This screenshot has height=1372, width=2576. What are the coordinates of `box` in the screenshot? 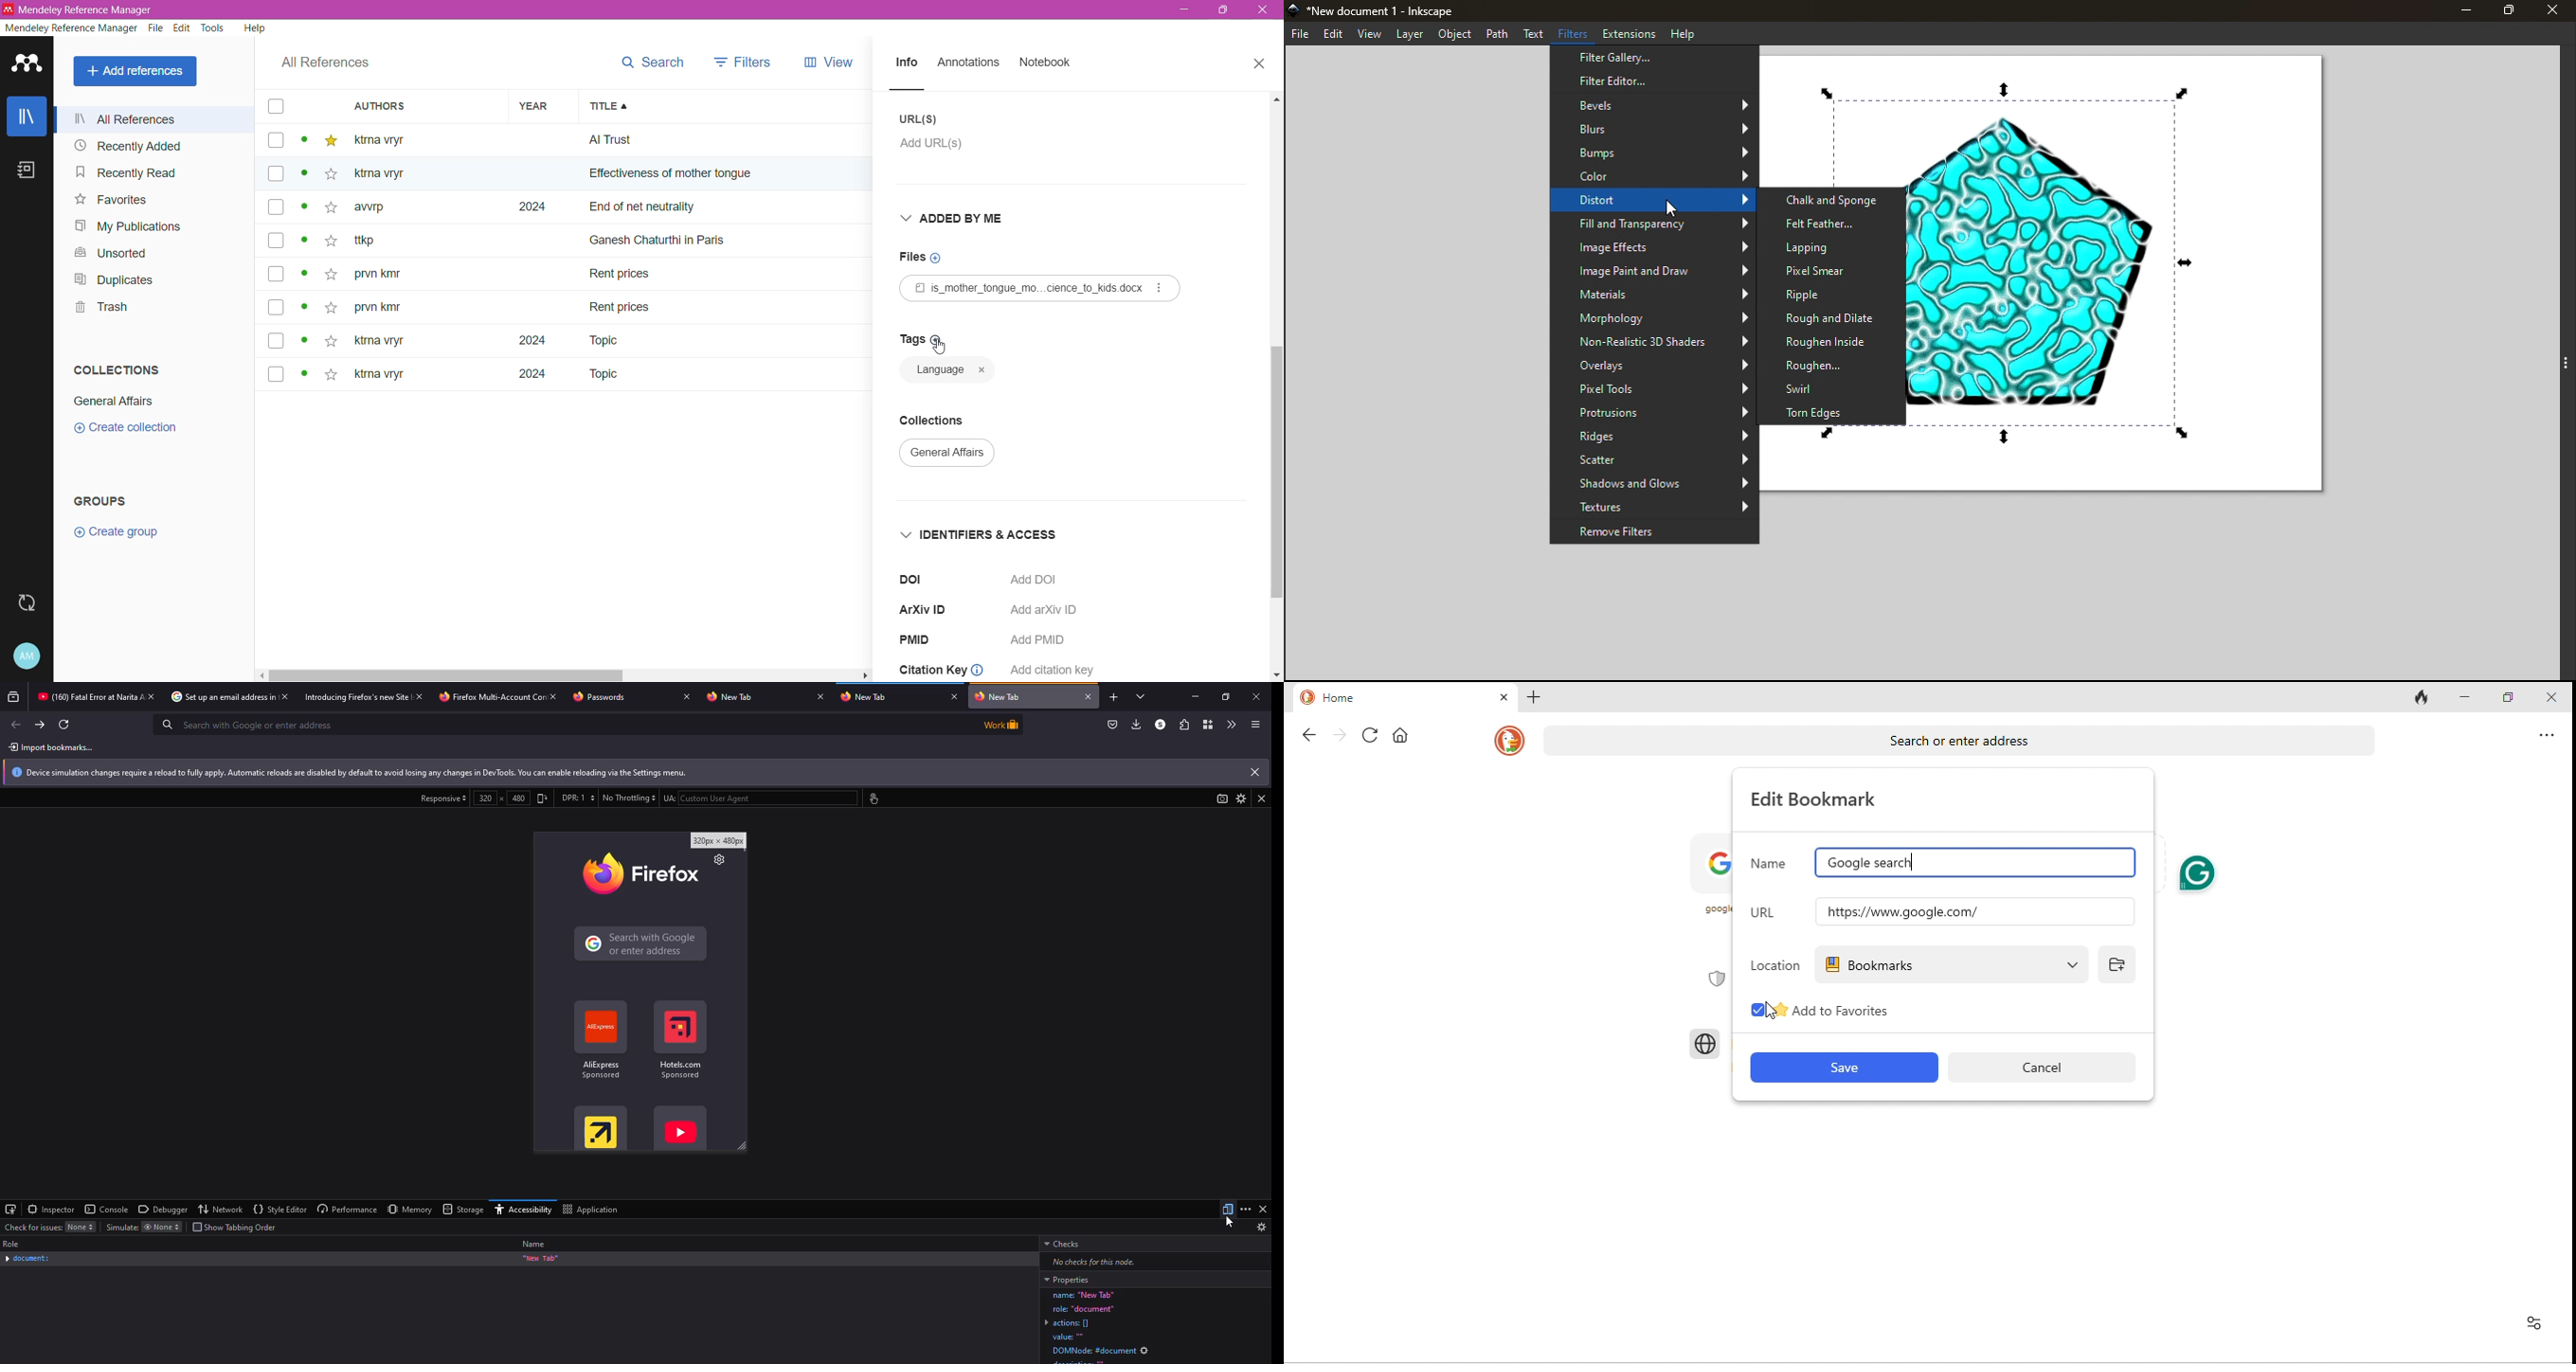 It's located at (276, 372).